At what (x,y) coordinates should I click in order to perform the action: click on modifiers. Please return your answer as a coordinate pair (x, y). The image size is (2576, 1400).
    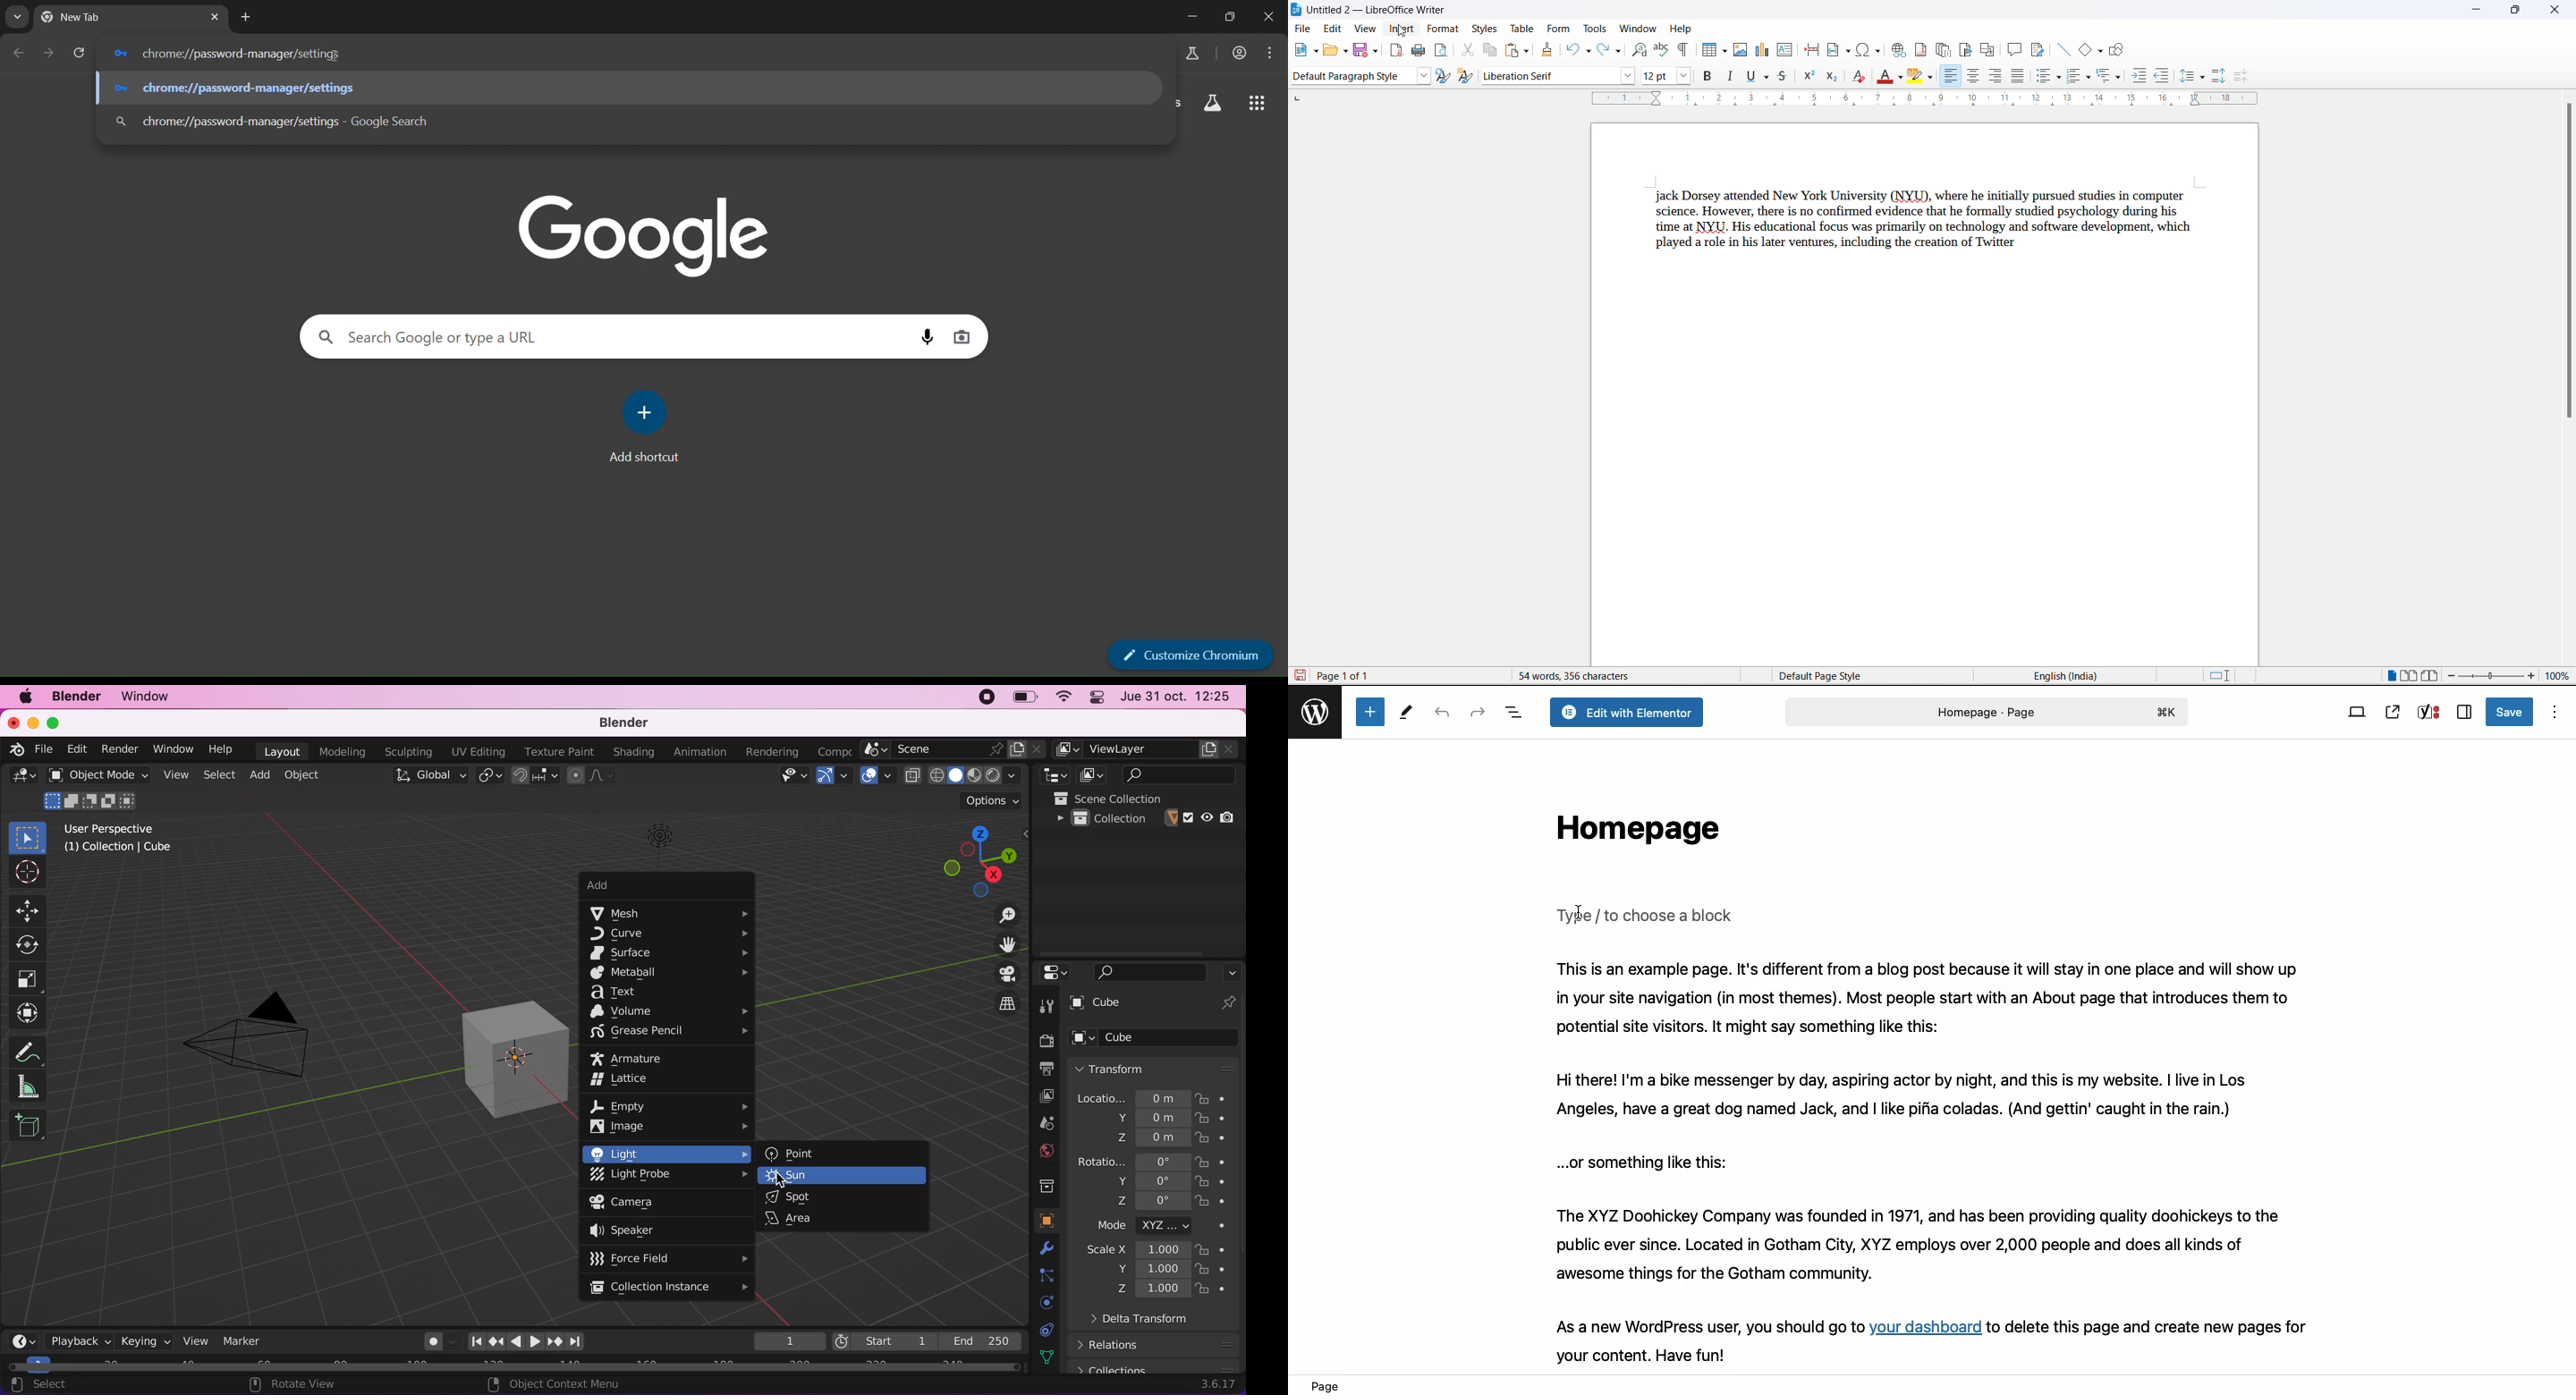
    Looking at the image, I should click on (1039, 1249).